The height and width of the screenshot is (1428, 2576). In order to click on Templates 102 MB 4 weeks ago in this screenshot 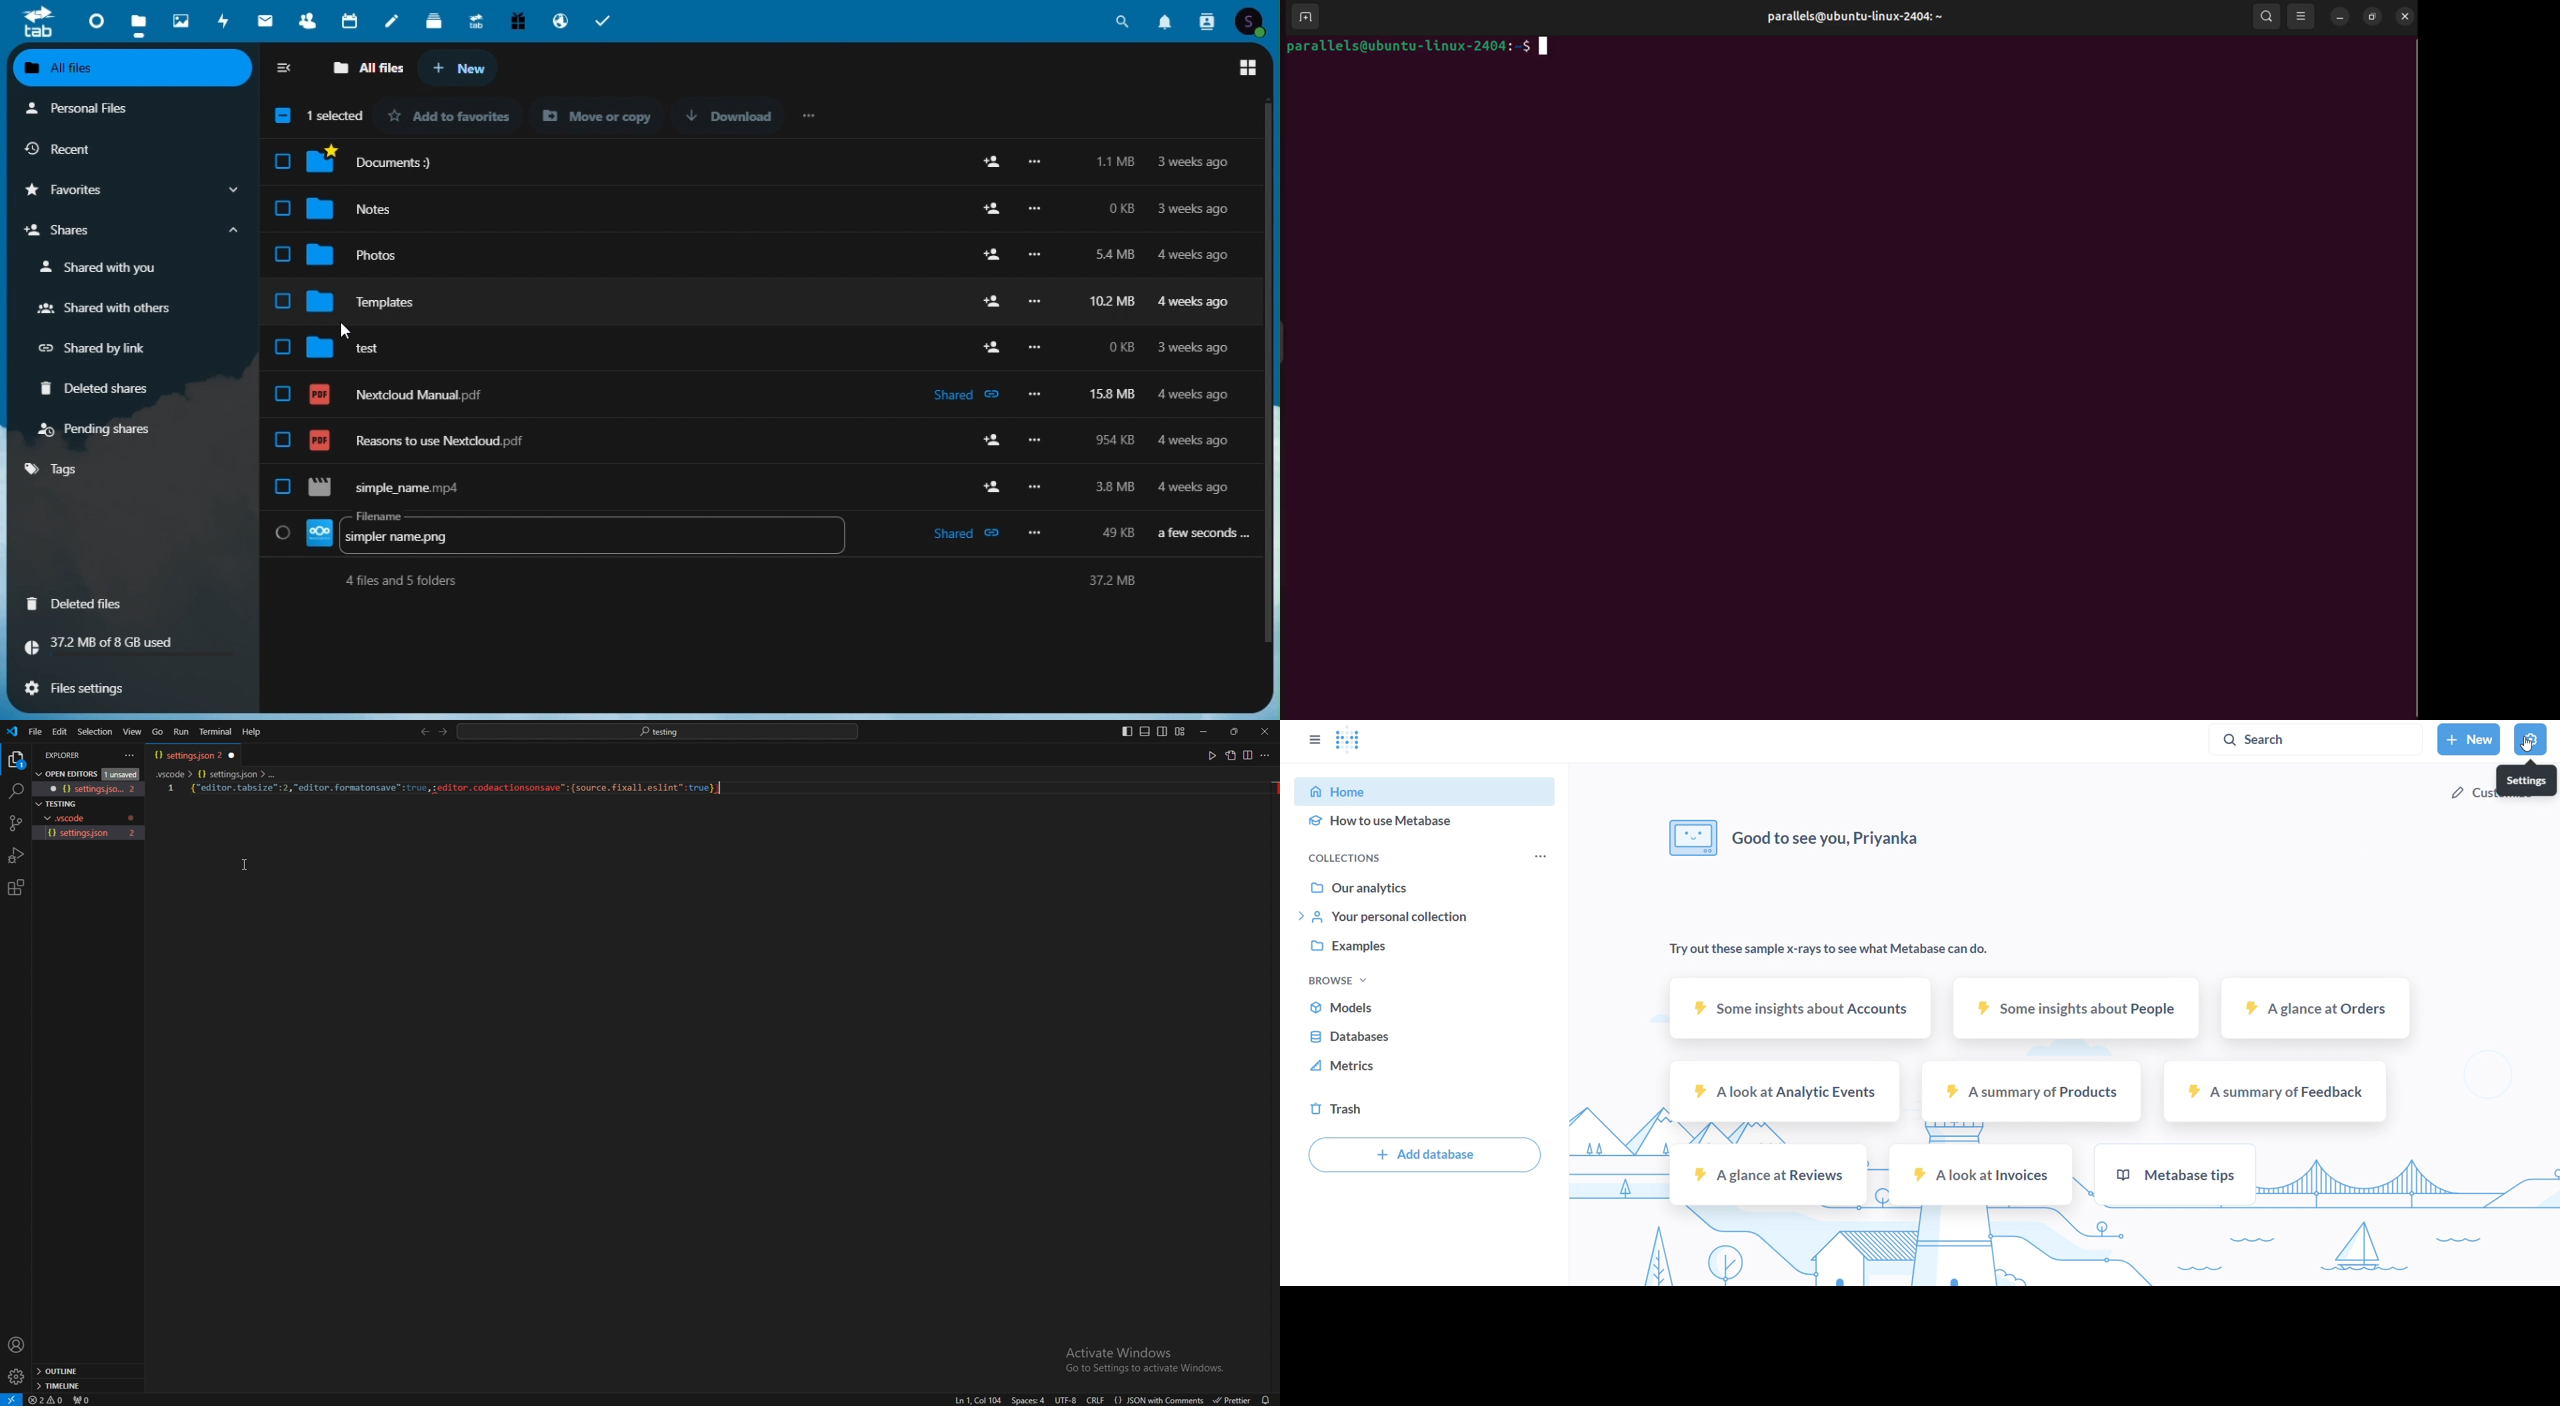, I will do `click(759, 293)`.